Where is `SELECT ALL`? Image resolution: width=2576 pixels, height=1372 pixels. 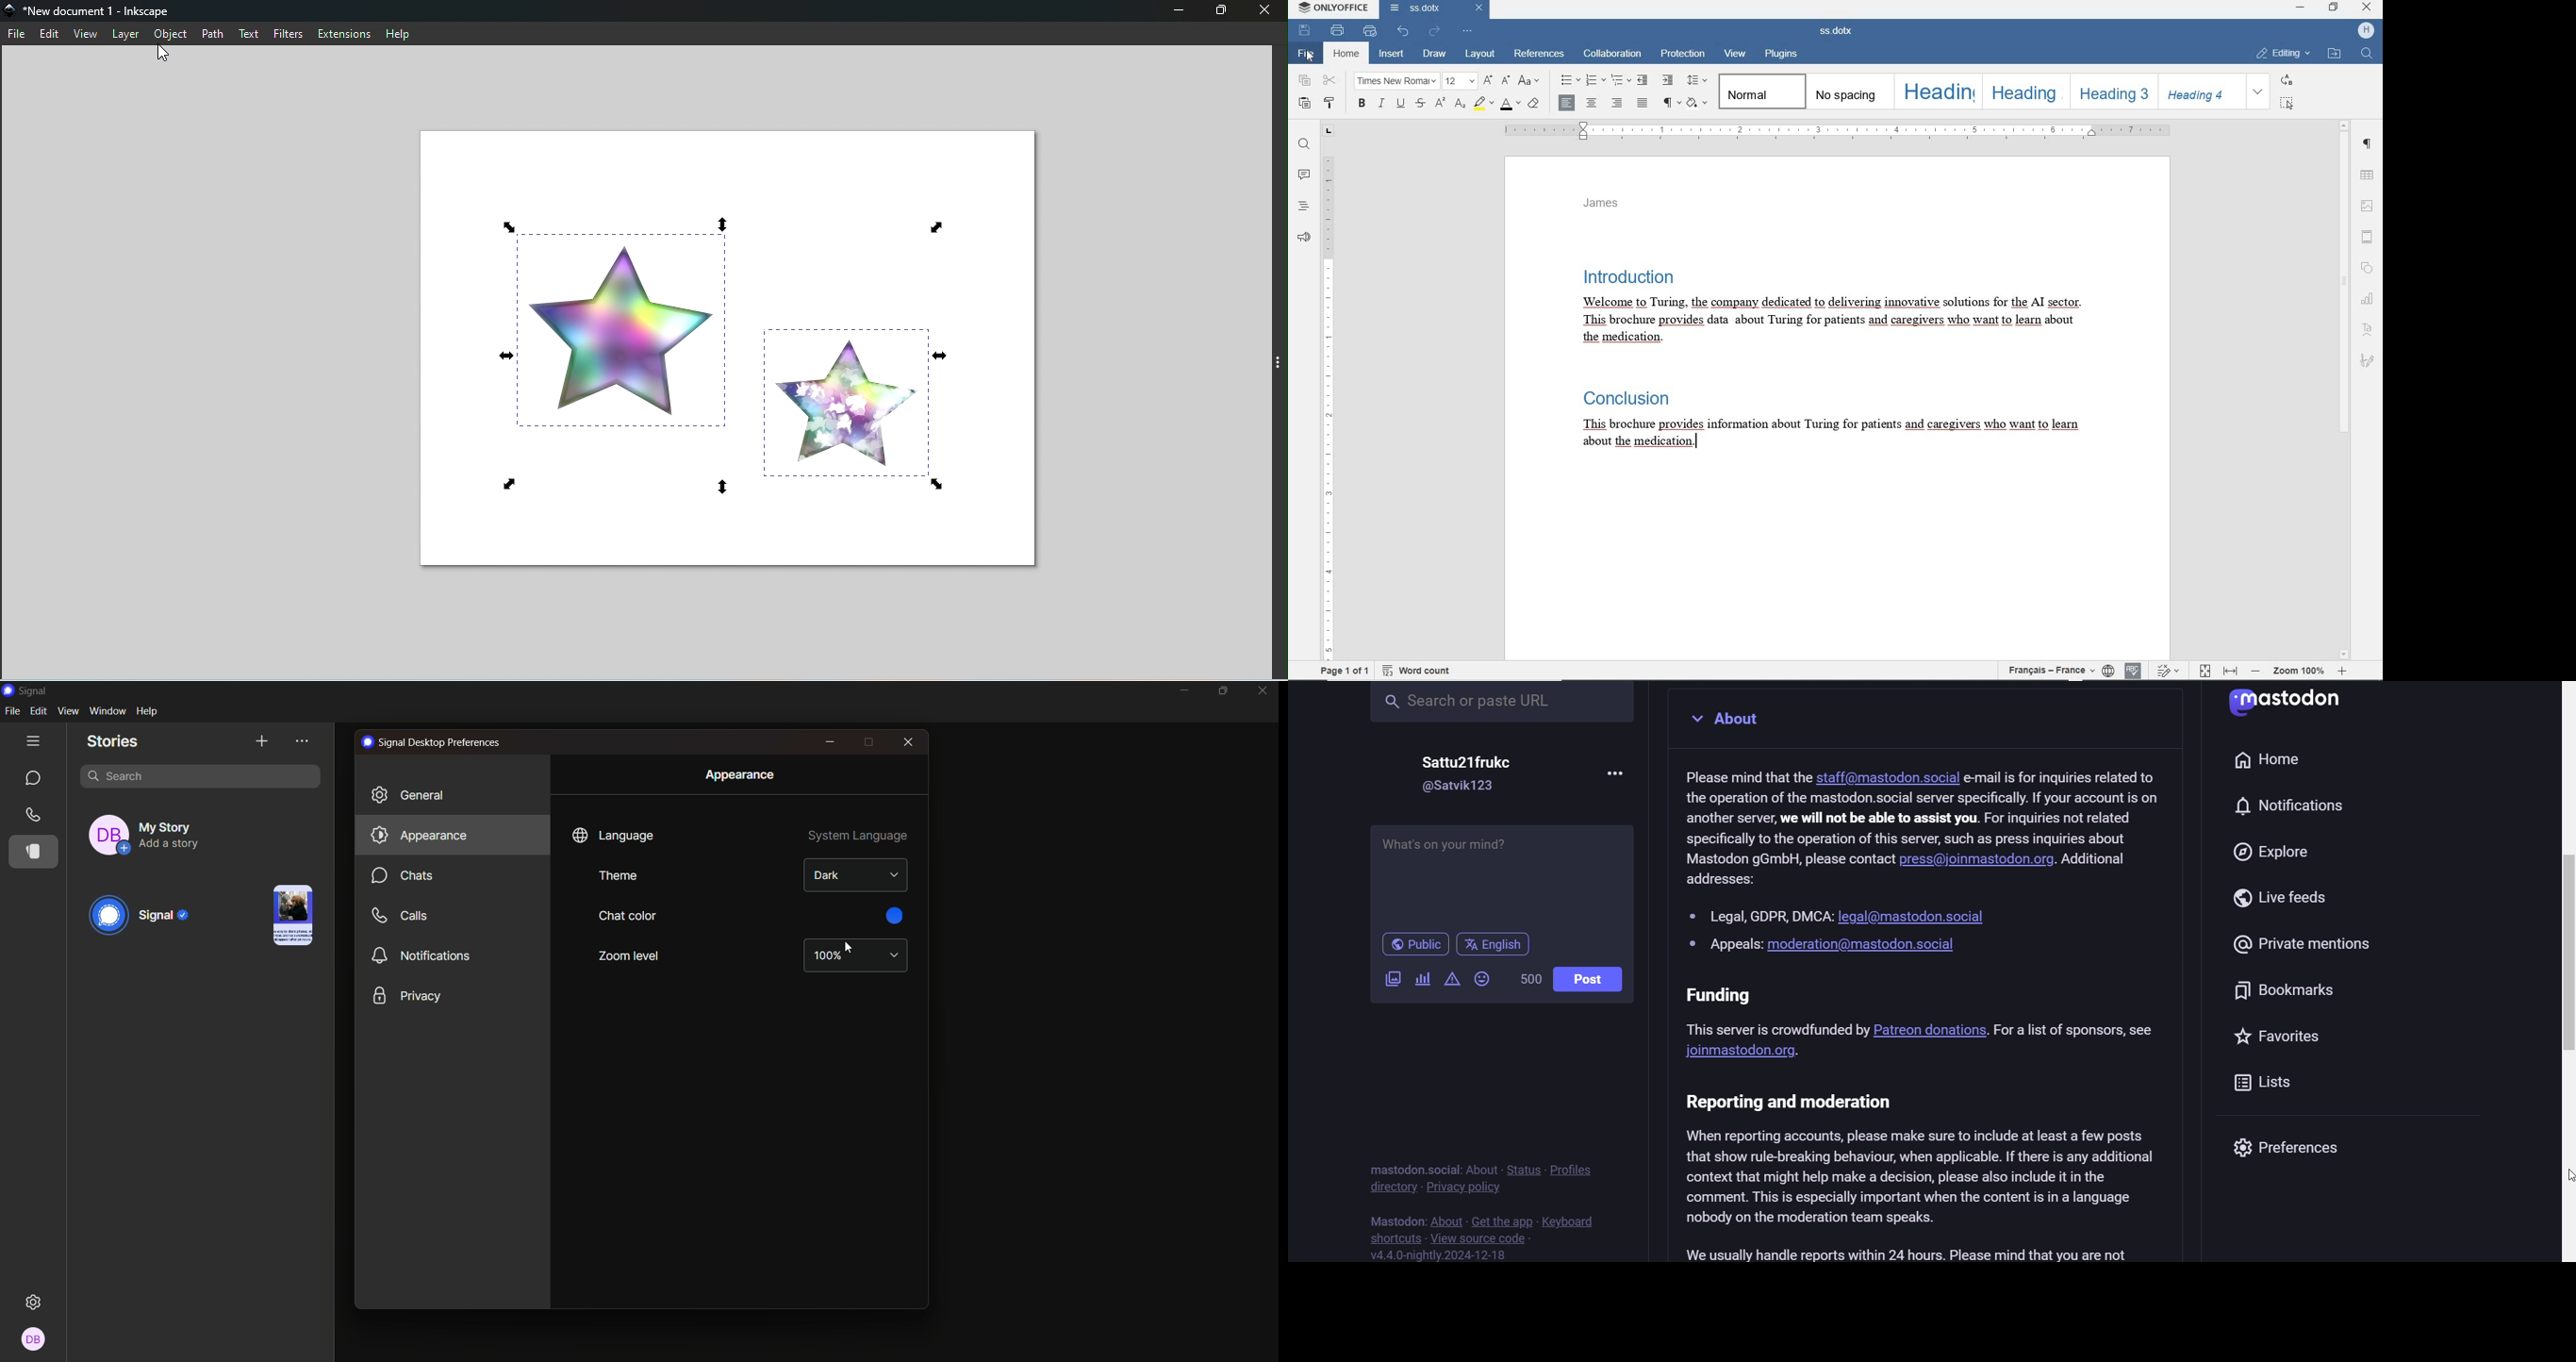
SELECT ALL is located at coordinates (2288, 103).